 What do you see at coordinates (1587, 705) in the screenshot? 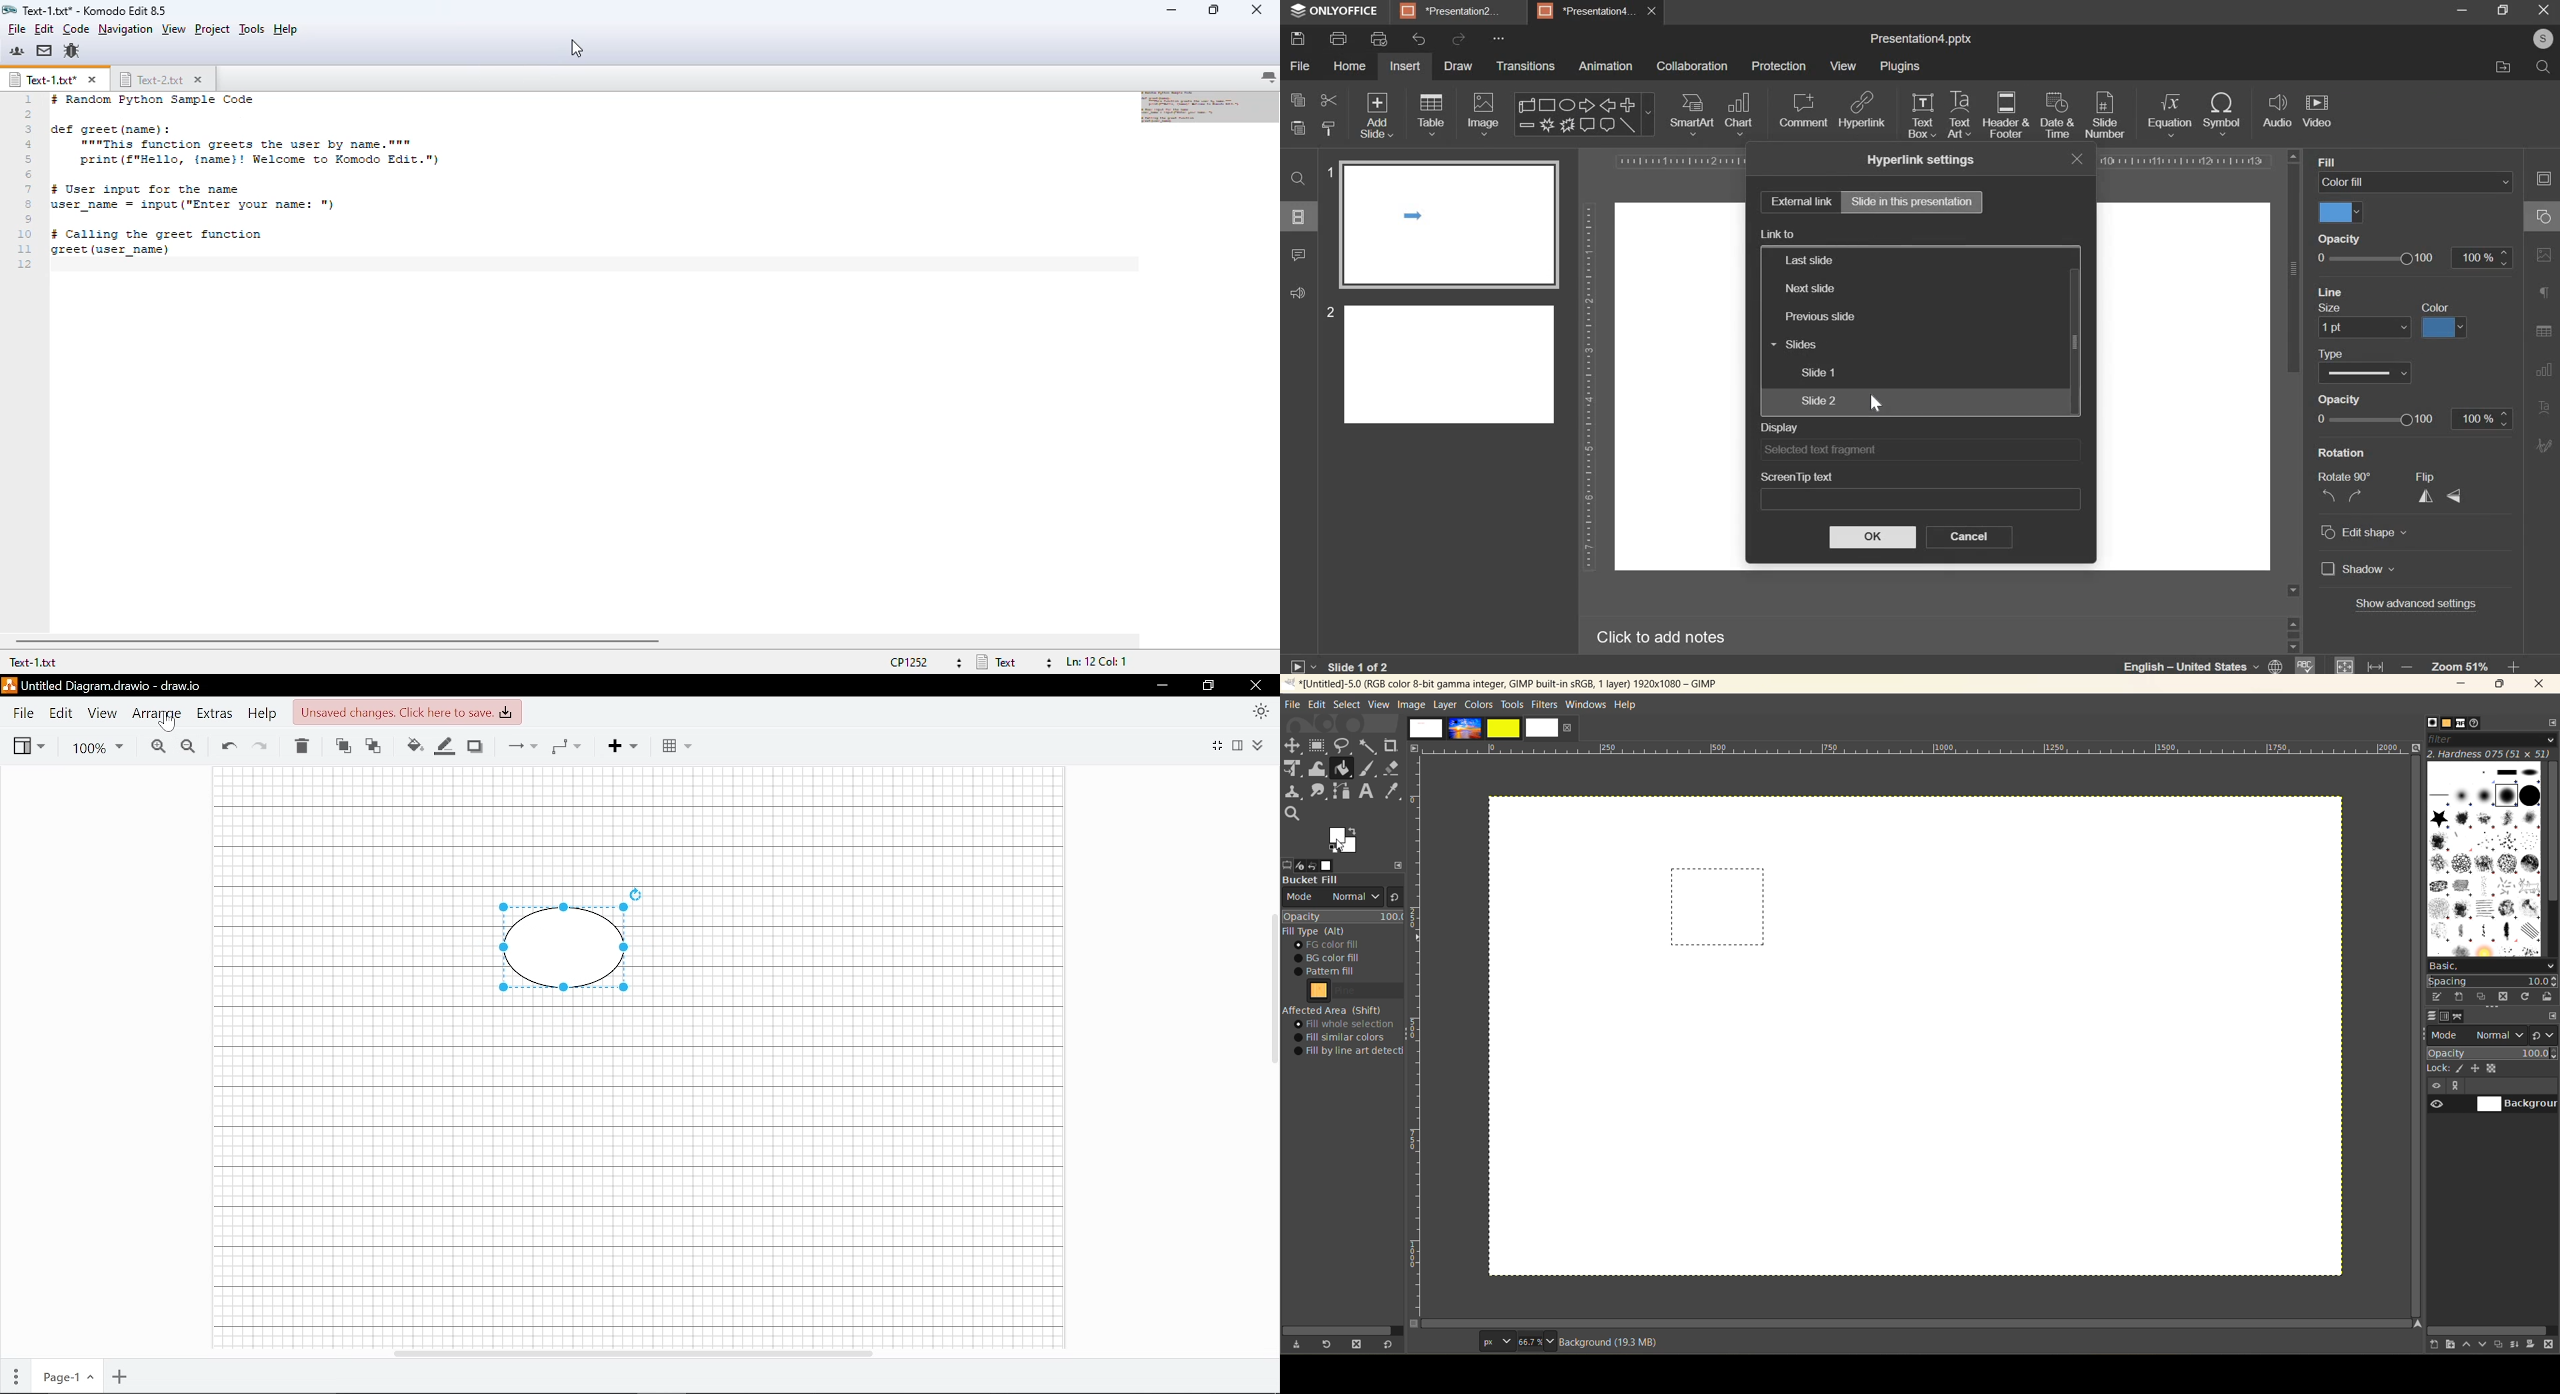
I see `windows` at bounding box center [1587, 705].